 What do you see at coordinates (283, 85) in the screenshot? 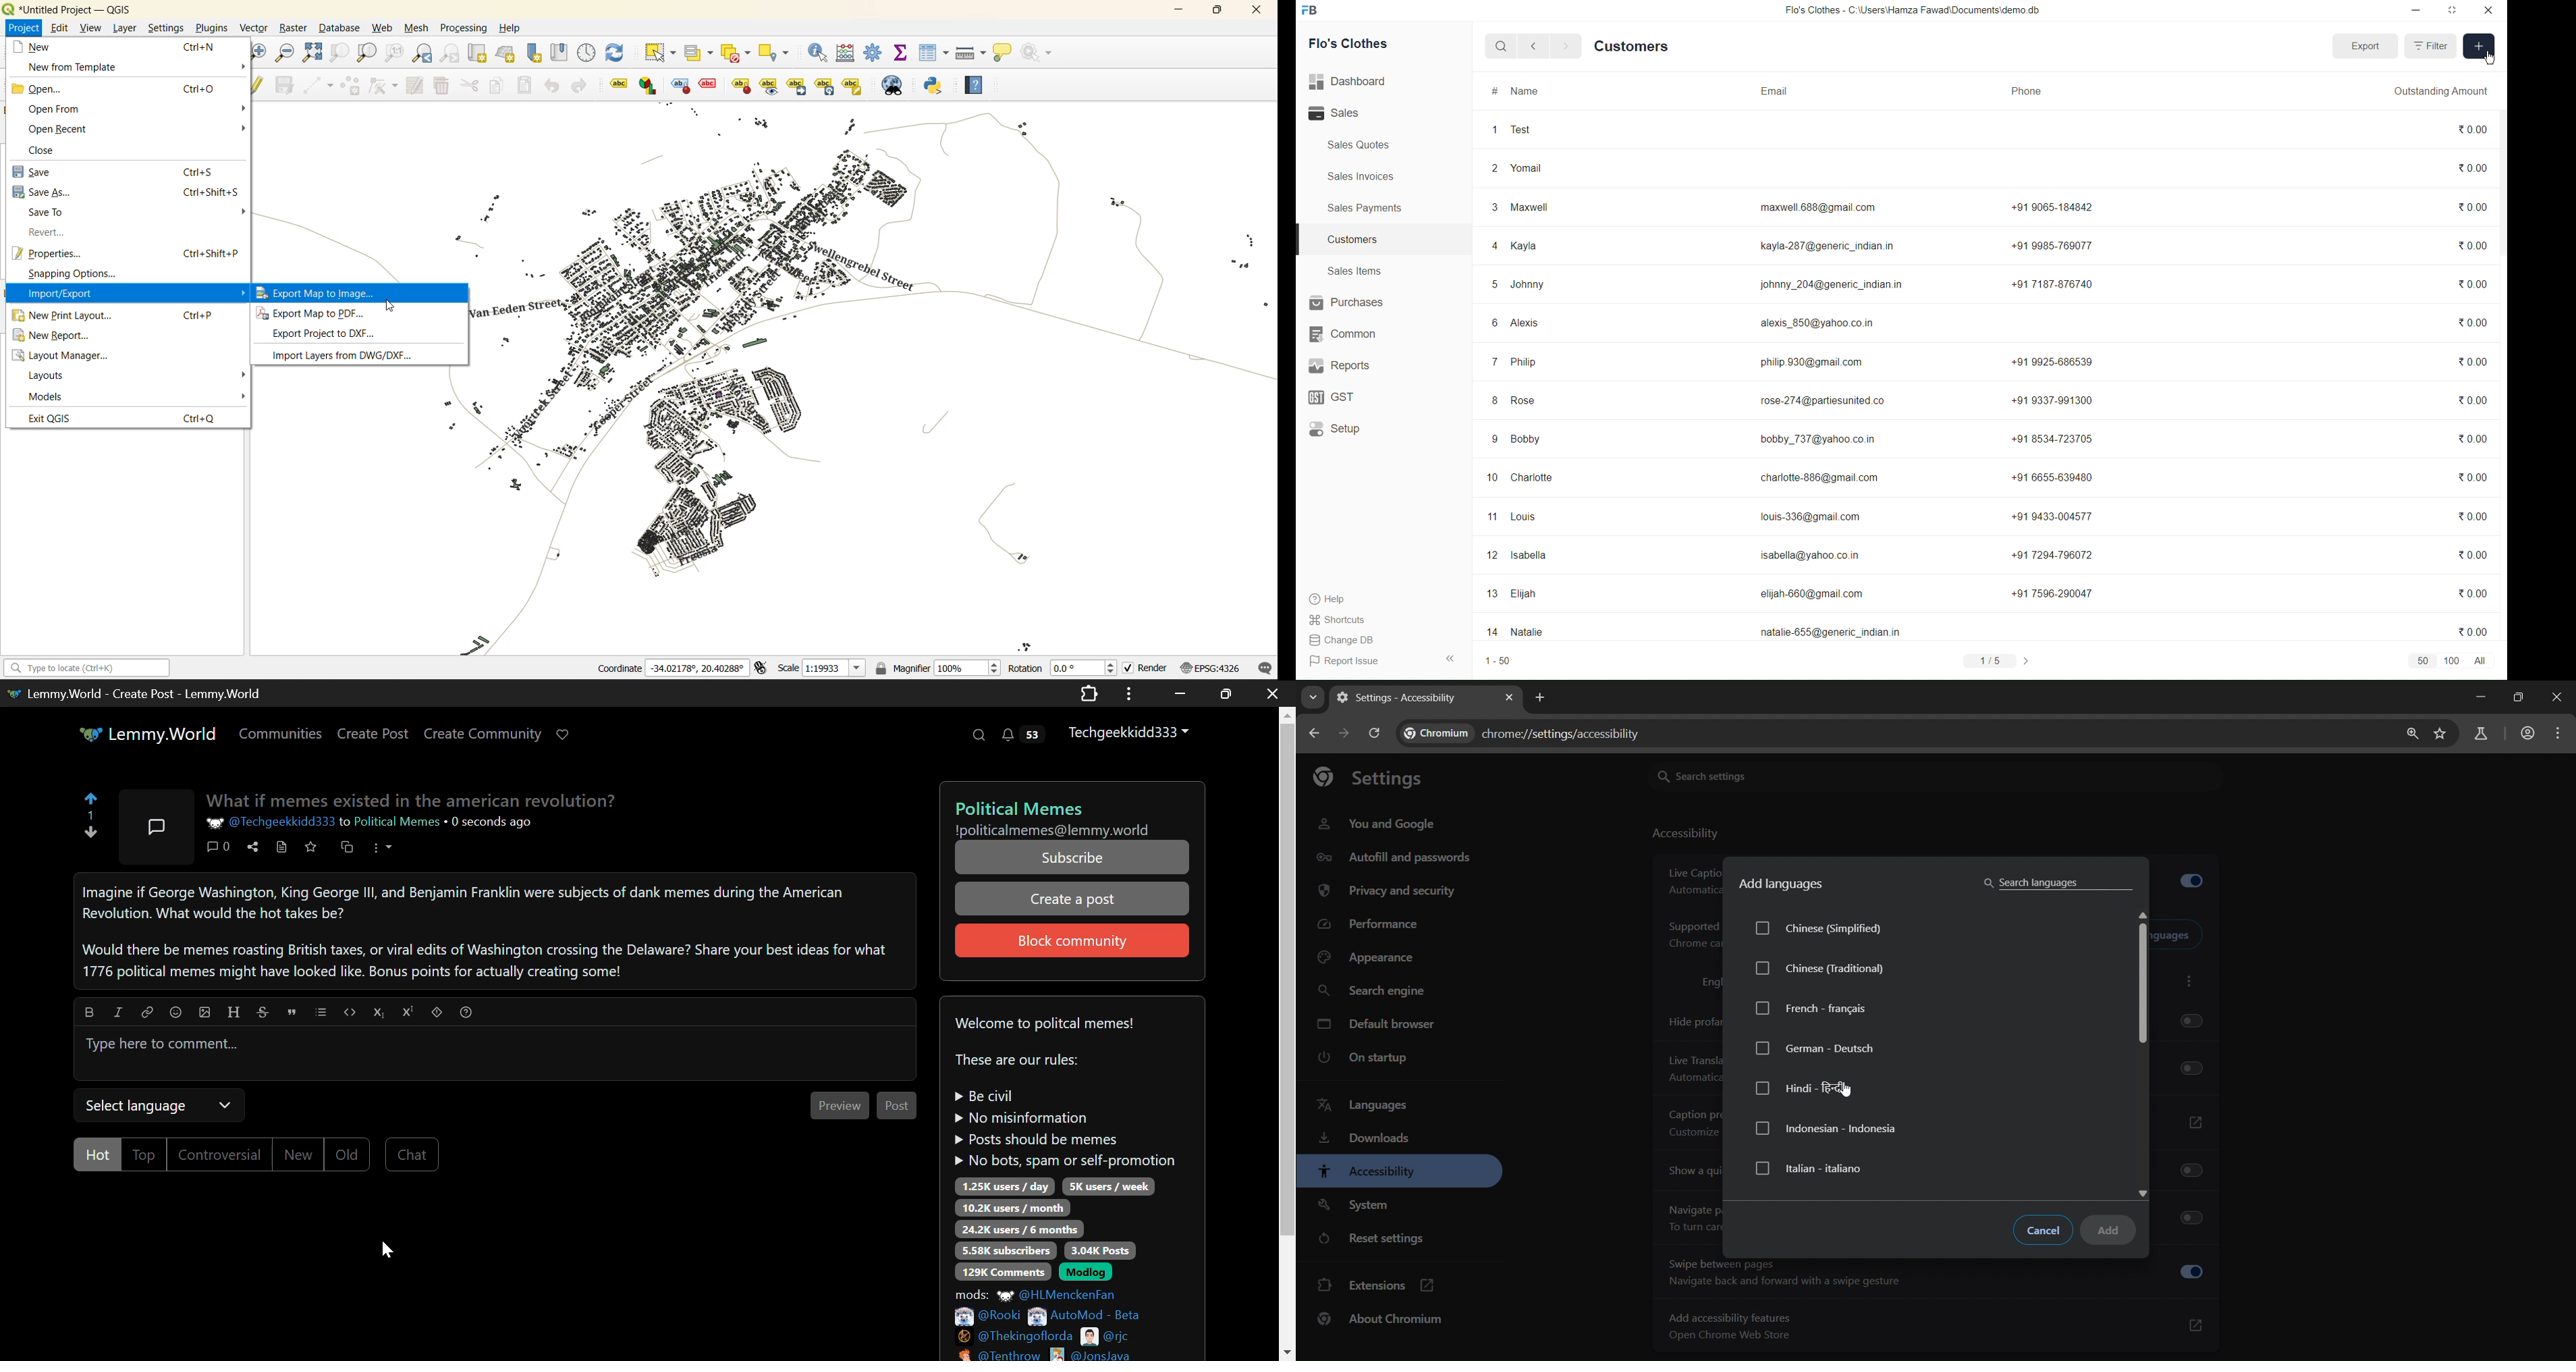
I see `save edits` at bounding box center [283, 85].